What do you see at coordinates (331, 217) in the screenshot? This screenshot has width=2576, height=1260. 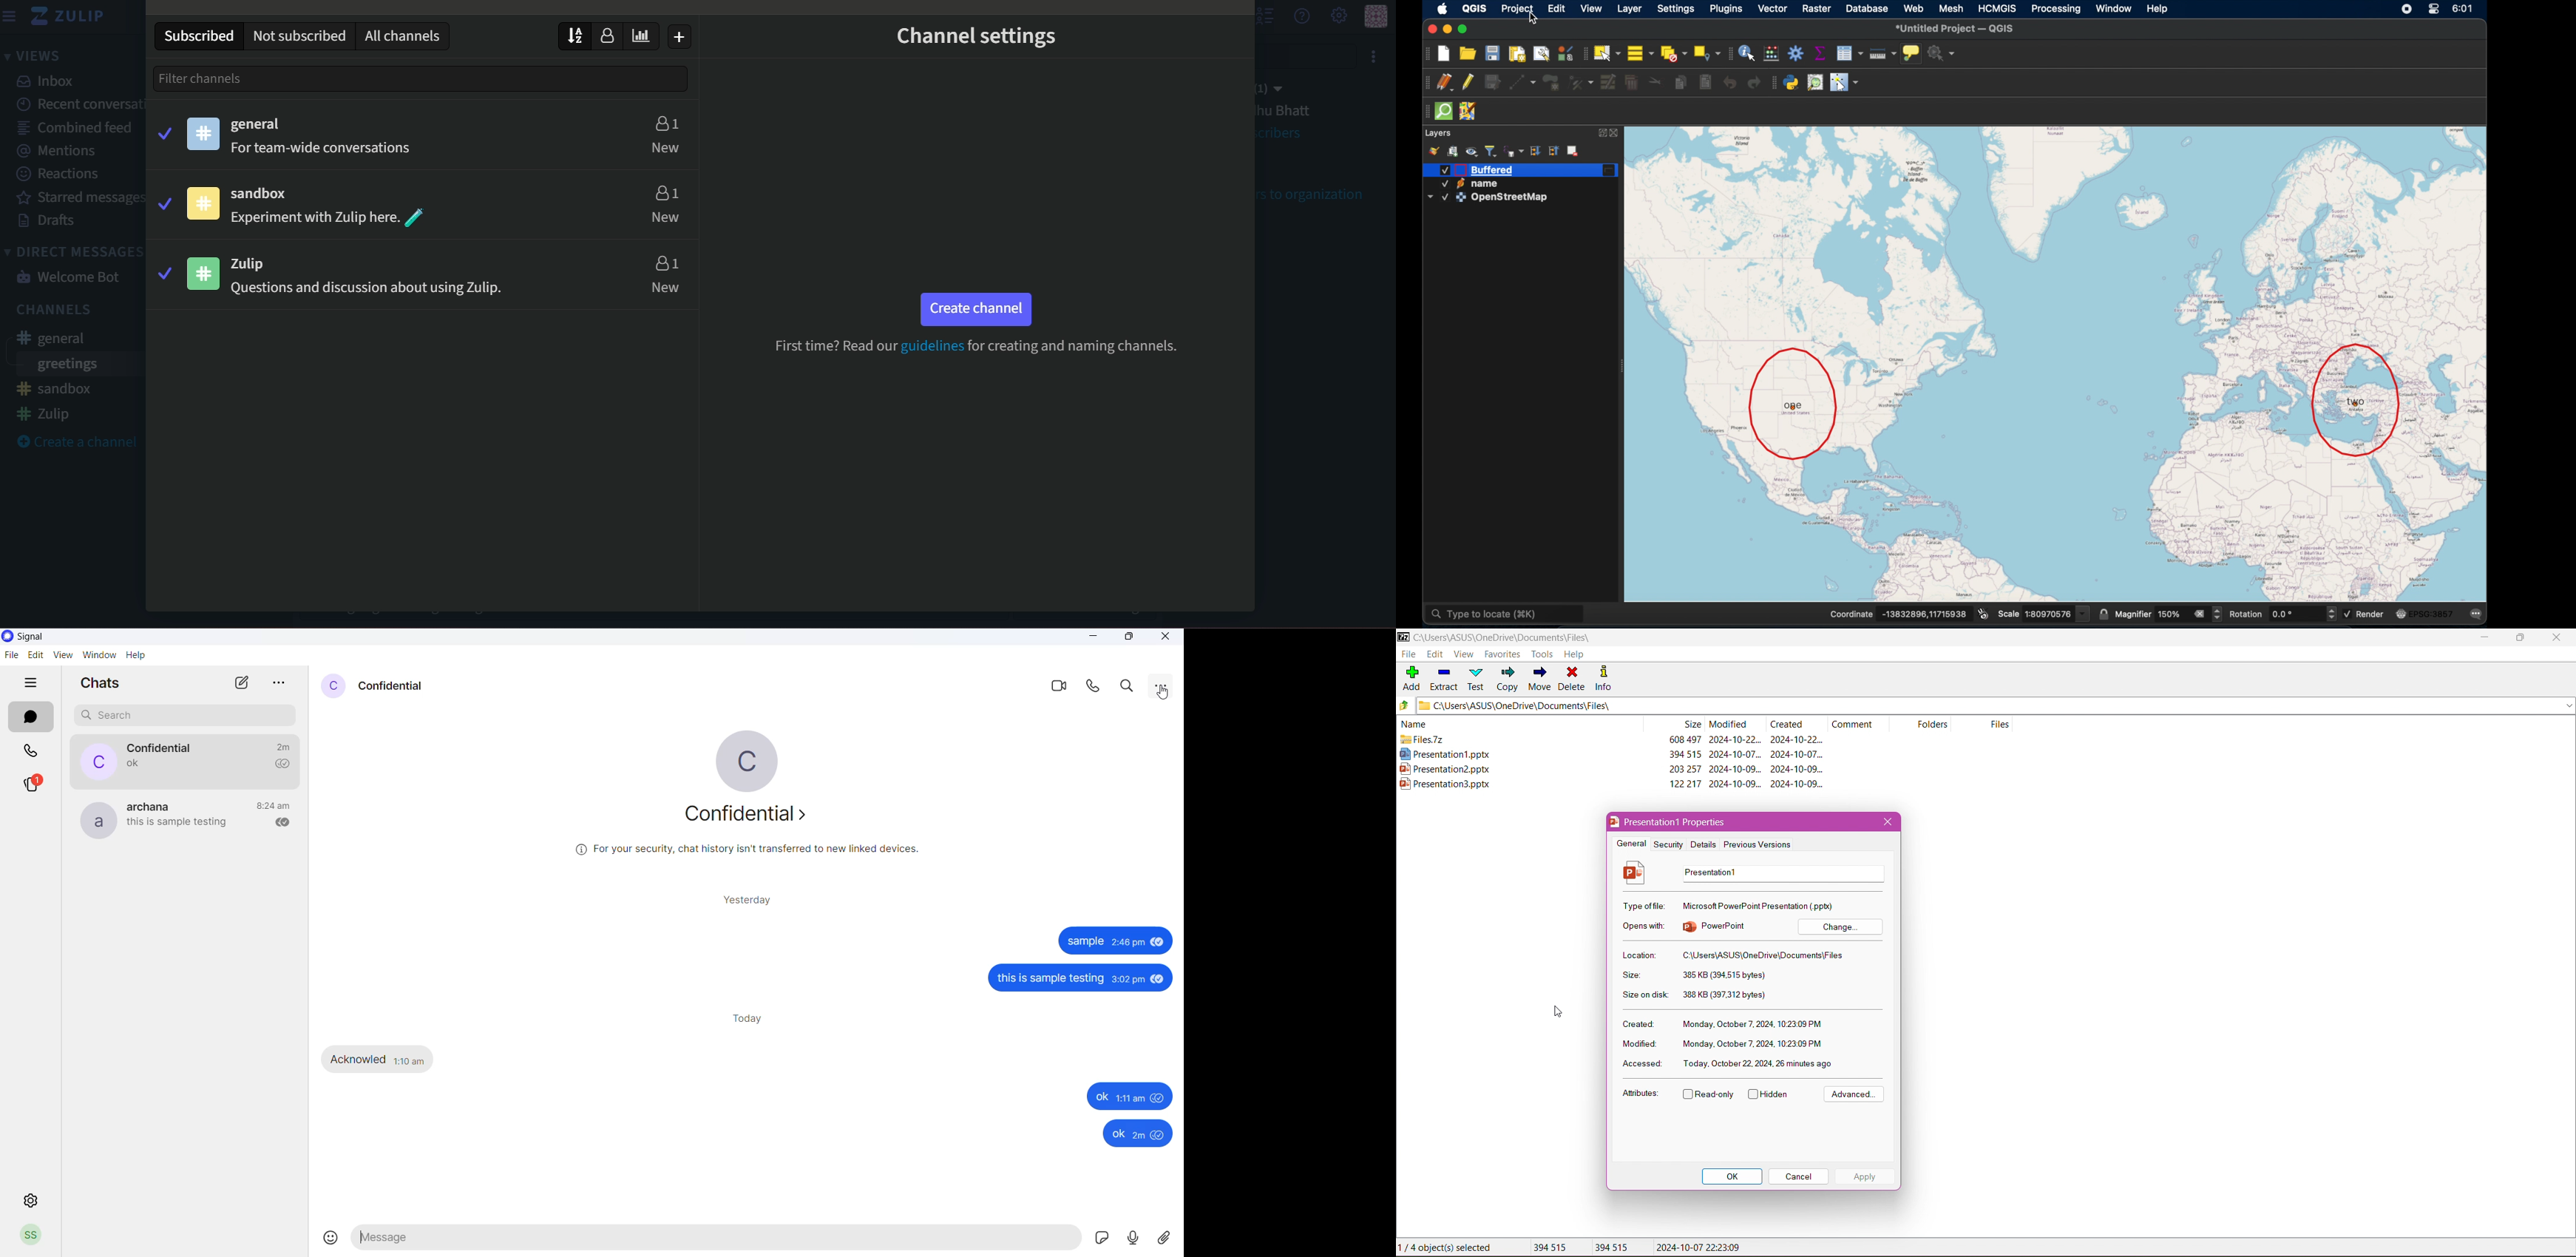 I see `text` at bounding box center [331, 217].